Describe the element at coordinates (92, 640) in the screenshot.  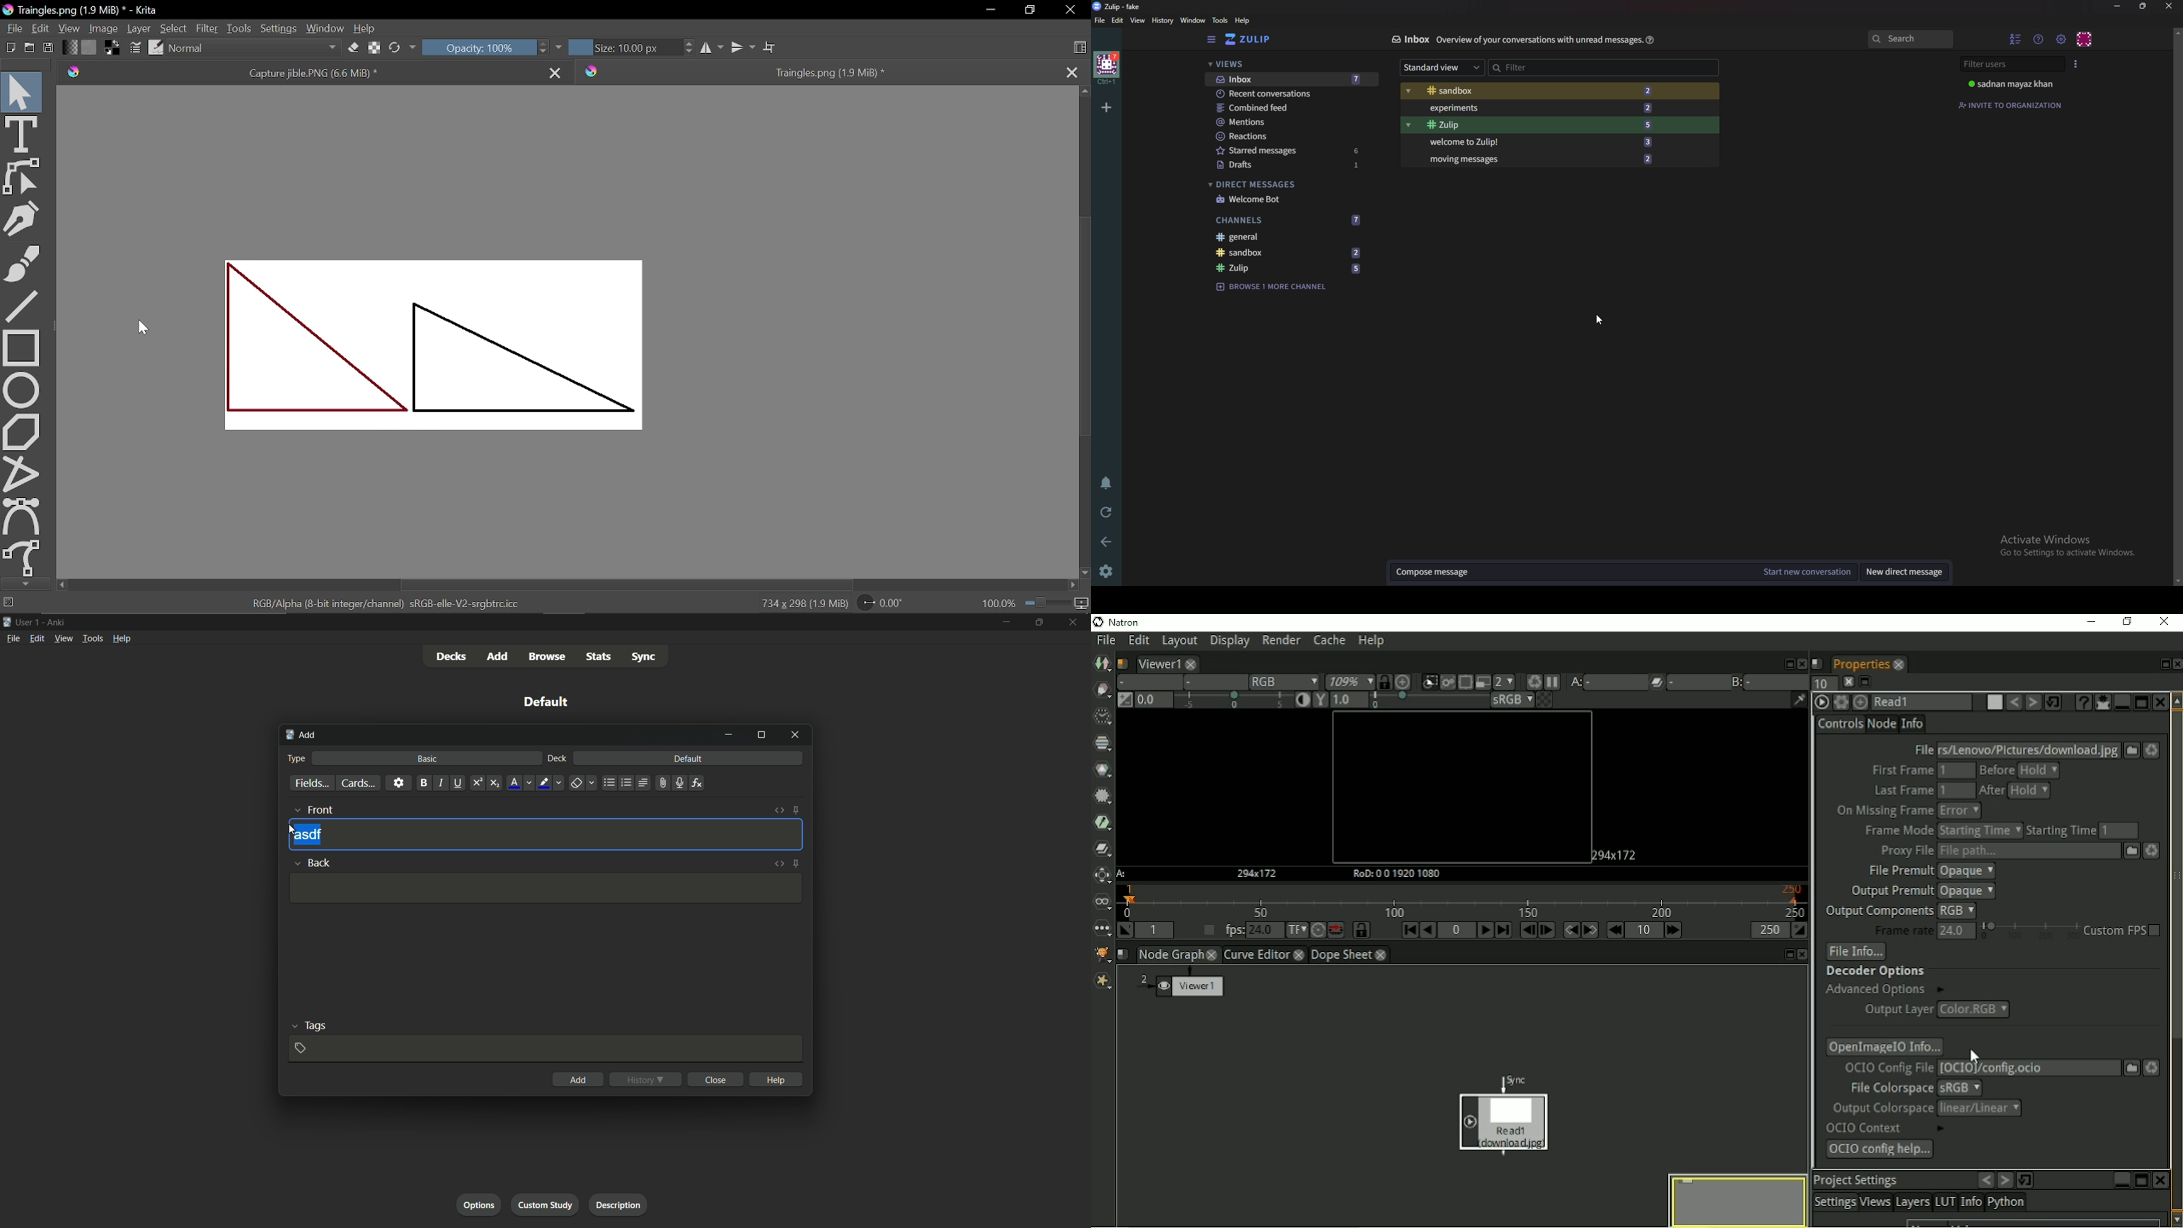
I see `tools` at that location.